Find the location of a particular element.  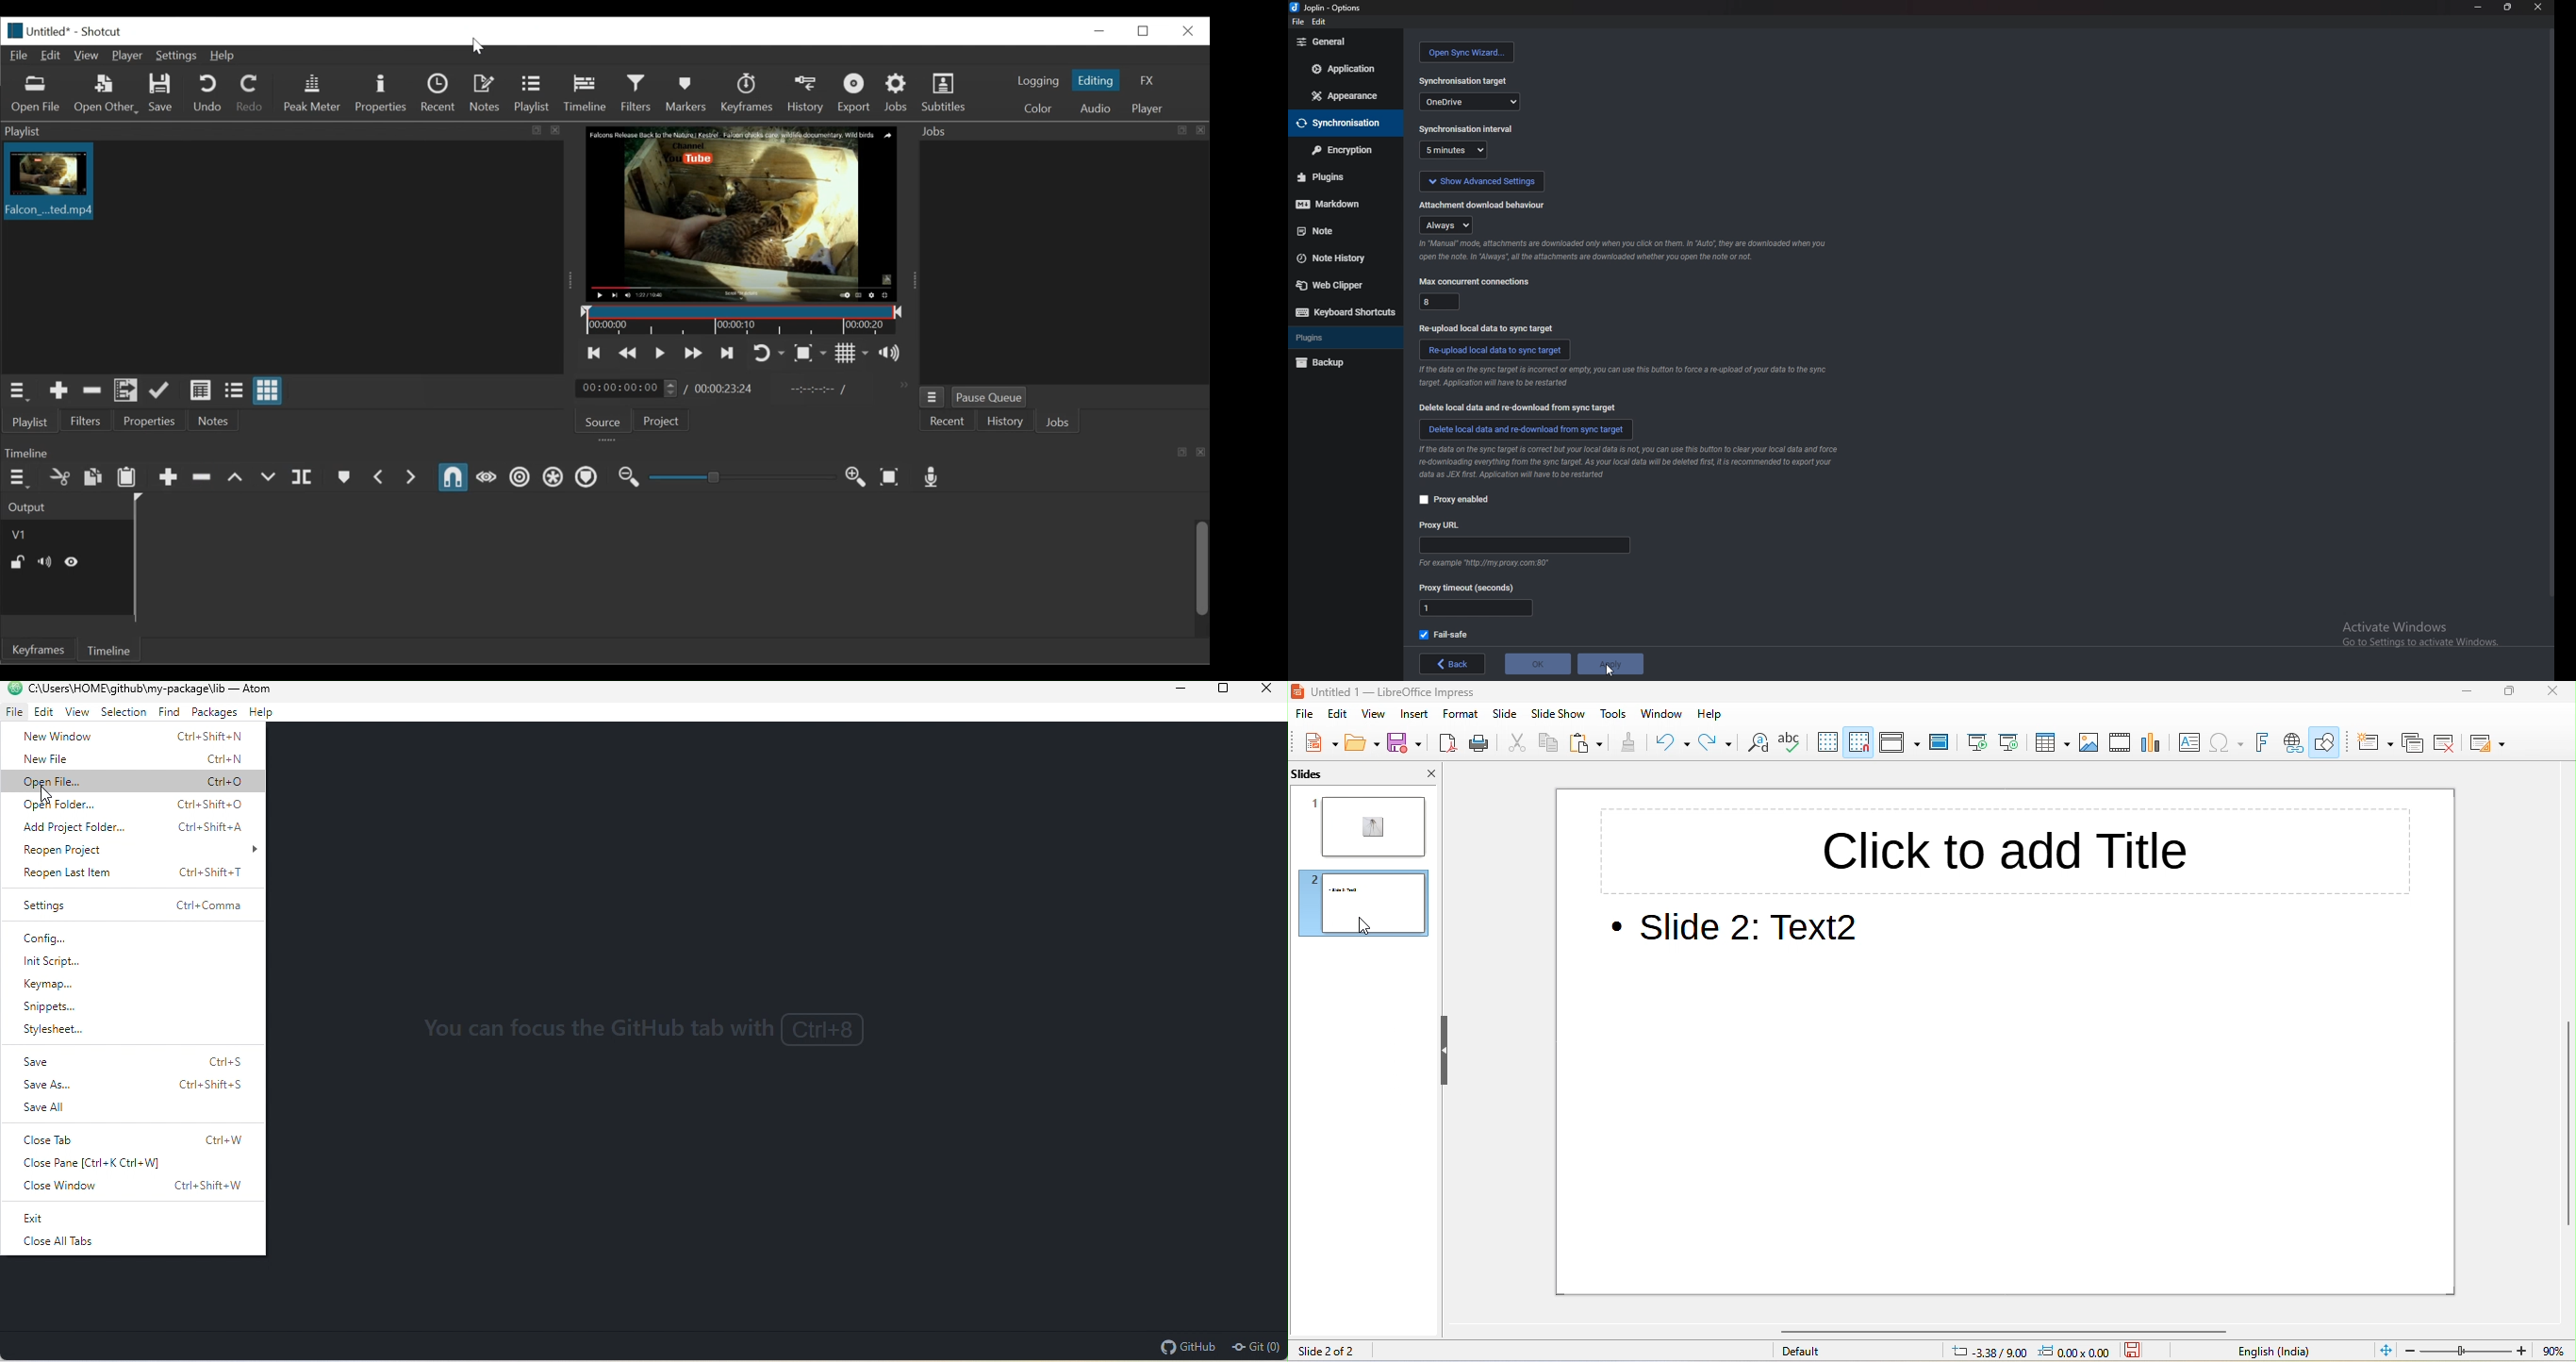

Audio is located at coordinates (1094, 107).